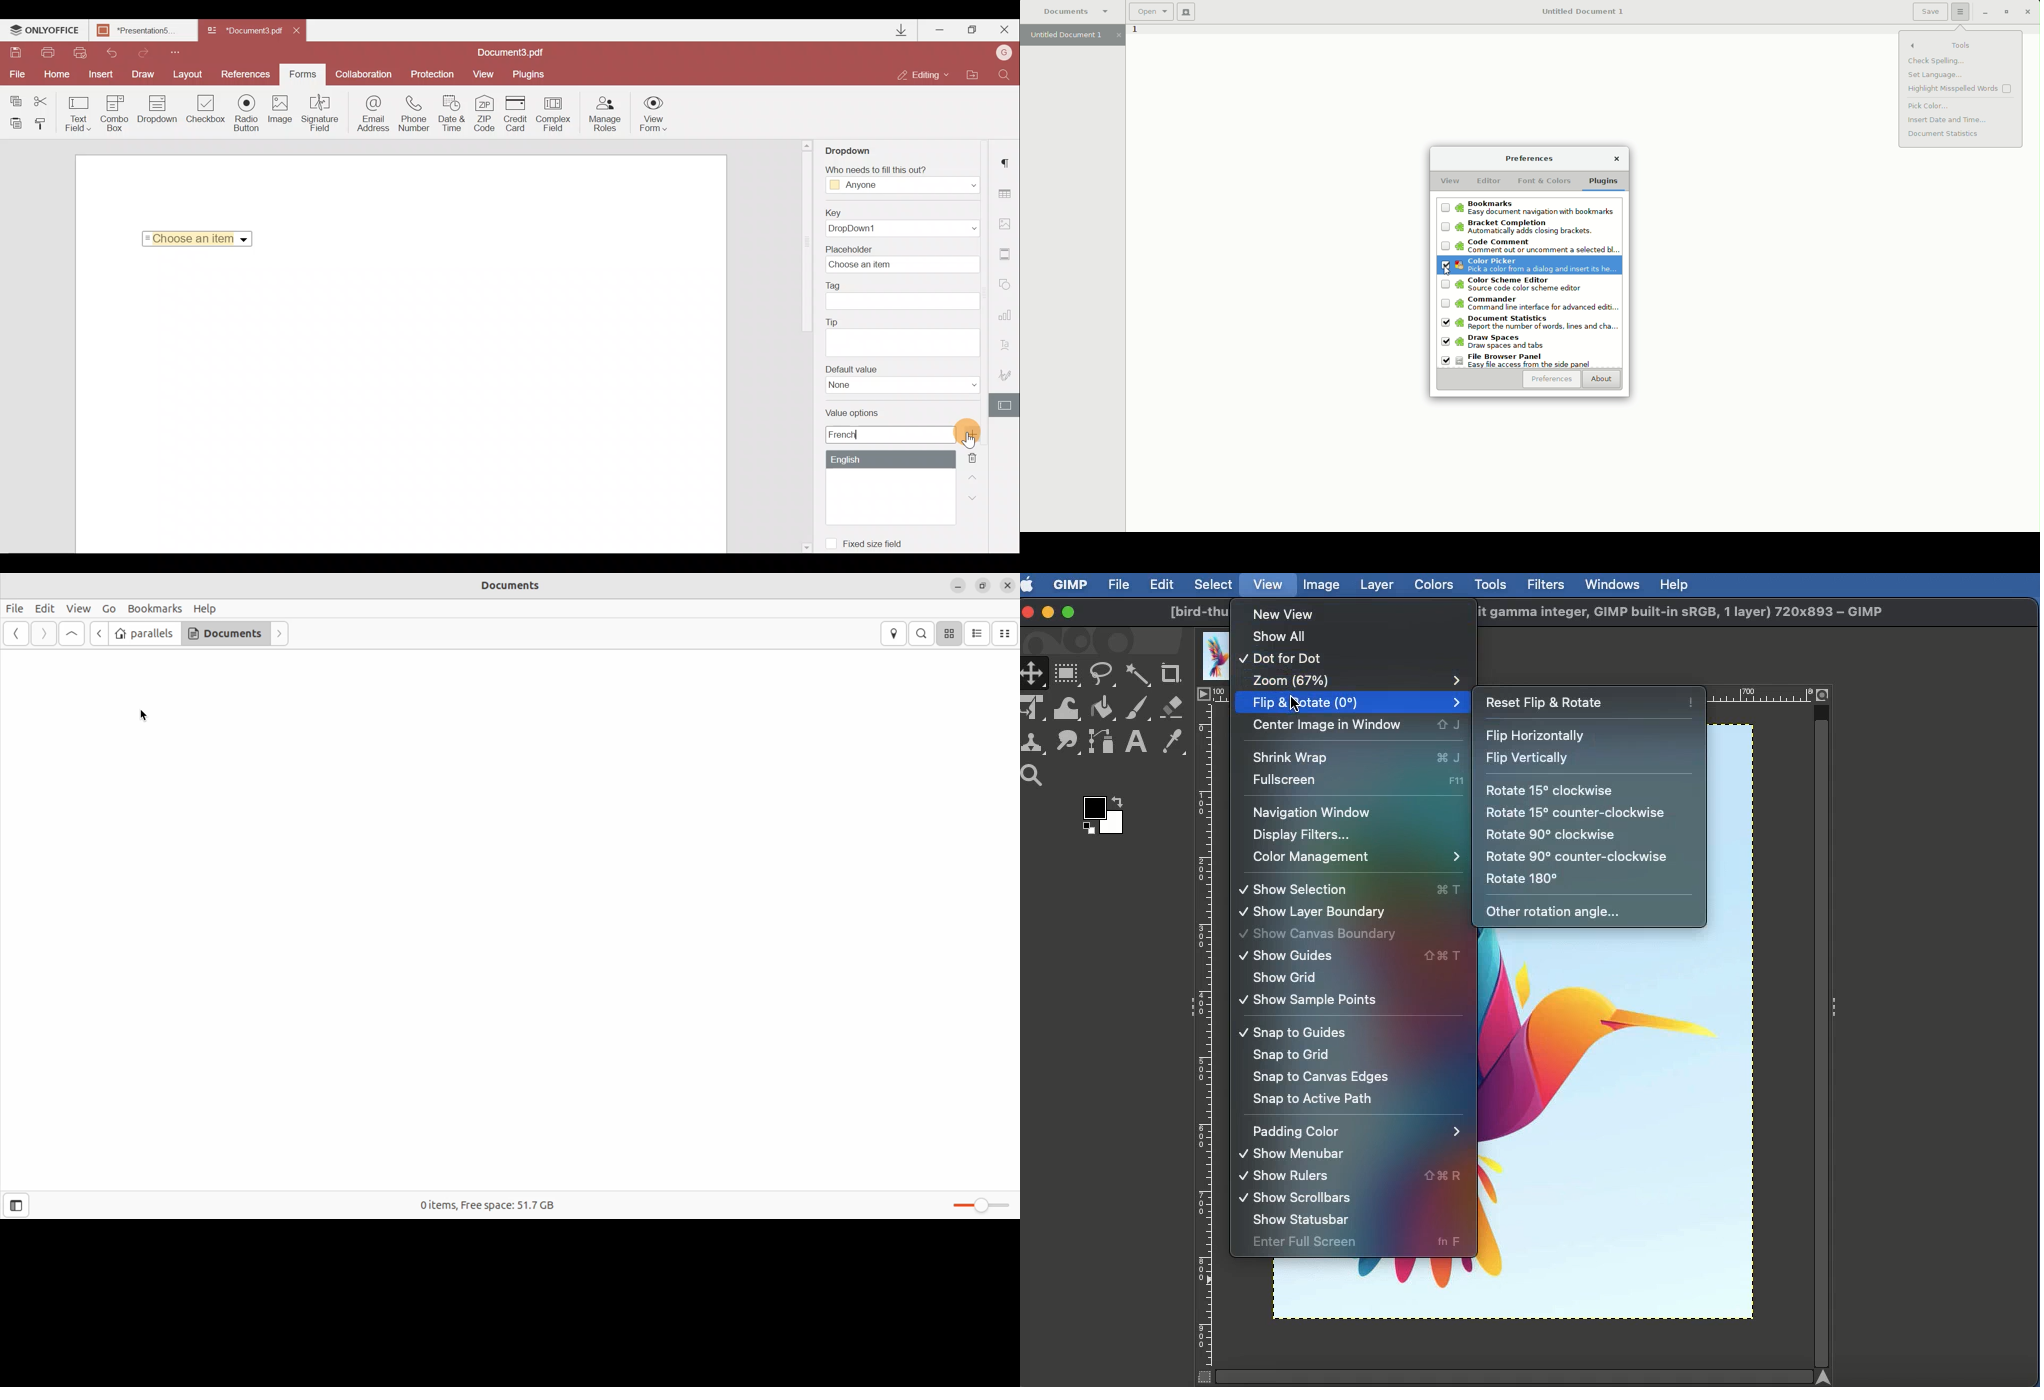 The width and height of the screenshot is (2044, 1400). What do you see at coordinates (1001, 54) in the screenshot?
I see `Account name` at bounding box center [1001, 54].